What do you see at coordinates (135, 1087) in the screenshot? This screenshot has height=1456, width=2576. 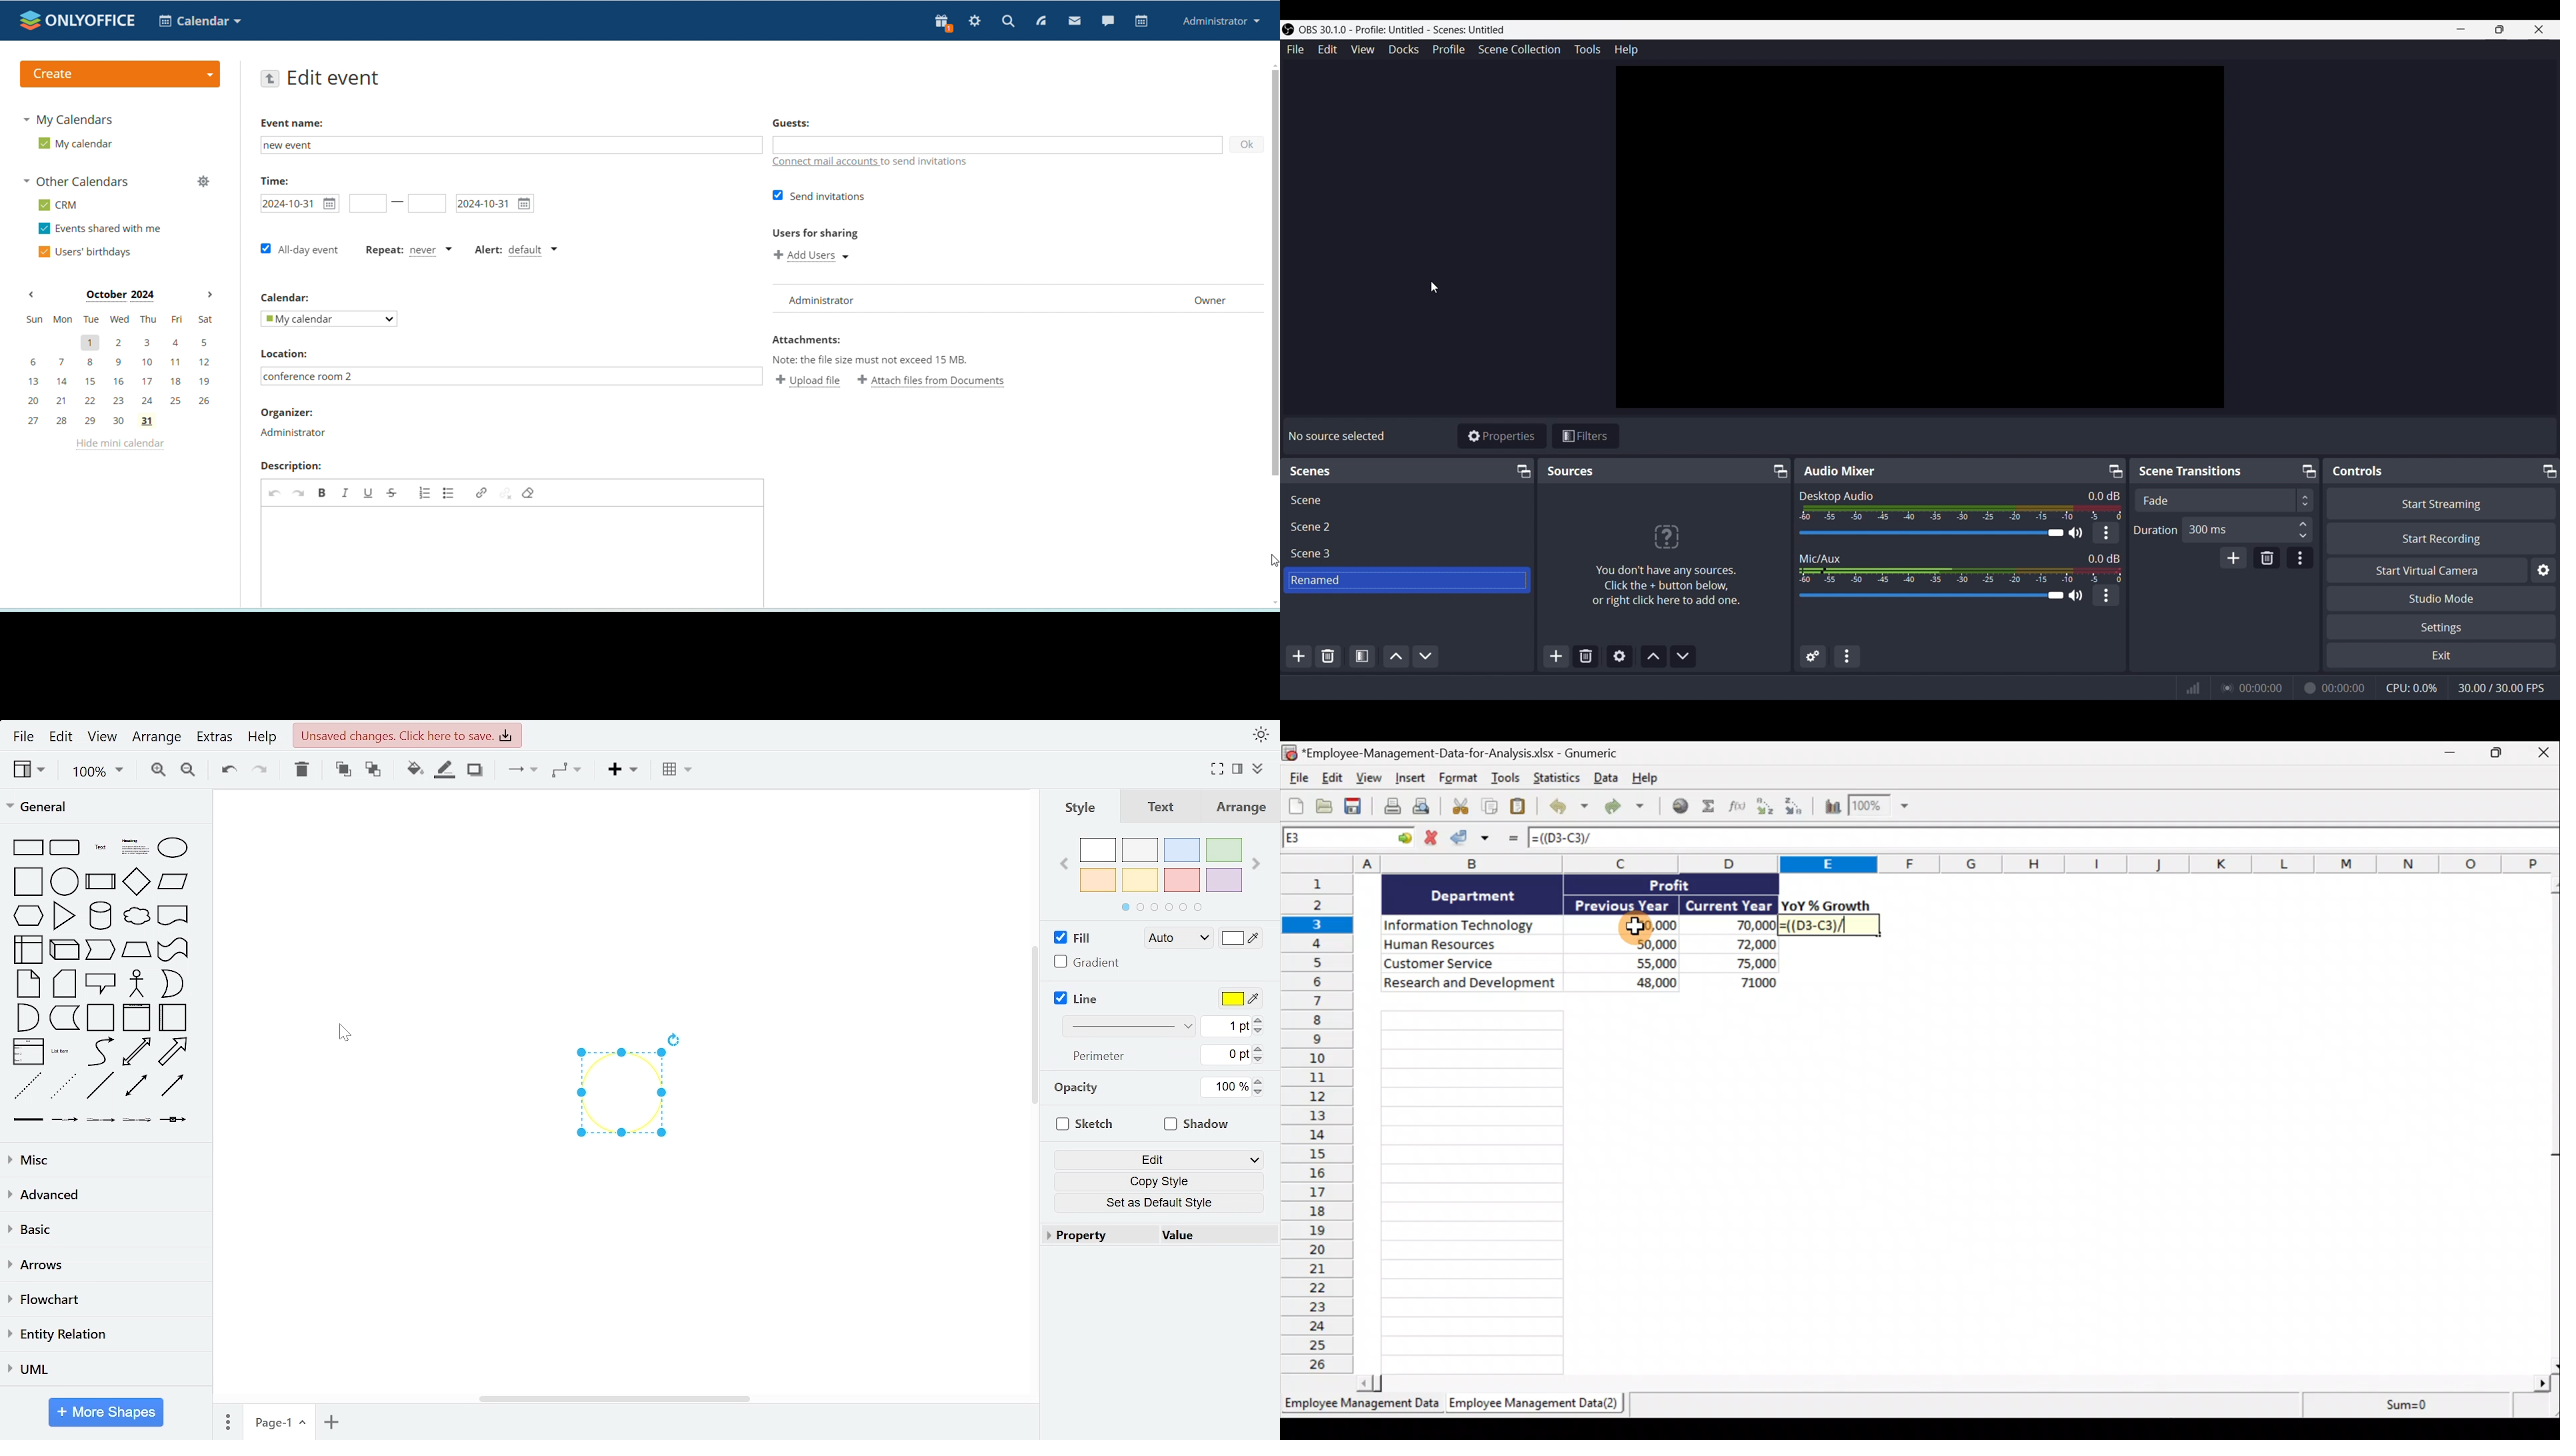 I see `bidirectional connector` at bounding box center [135, 1087].